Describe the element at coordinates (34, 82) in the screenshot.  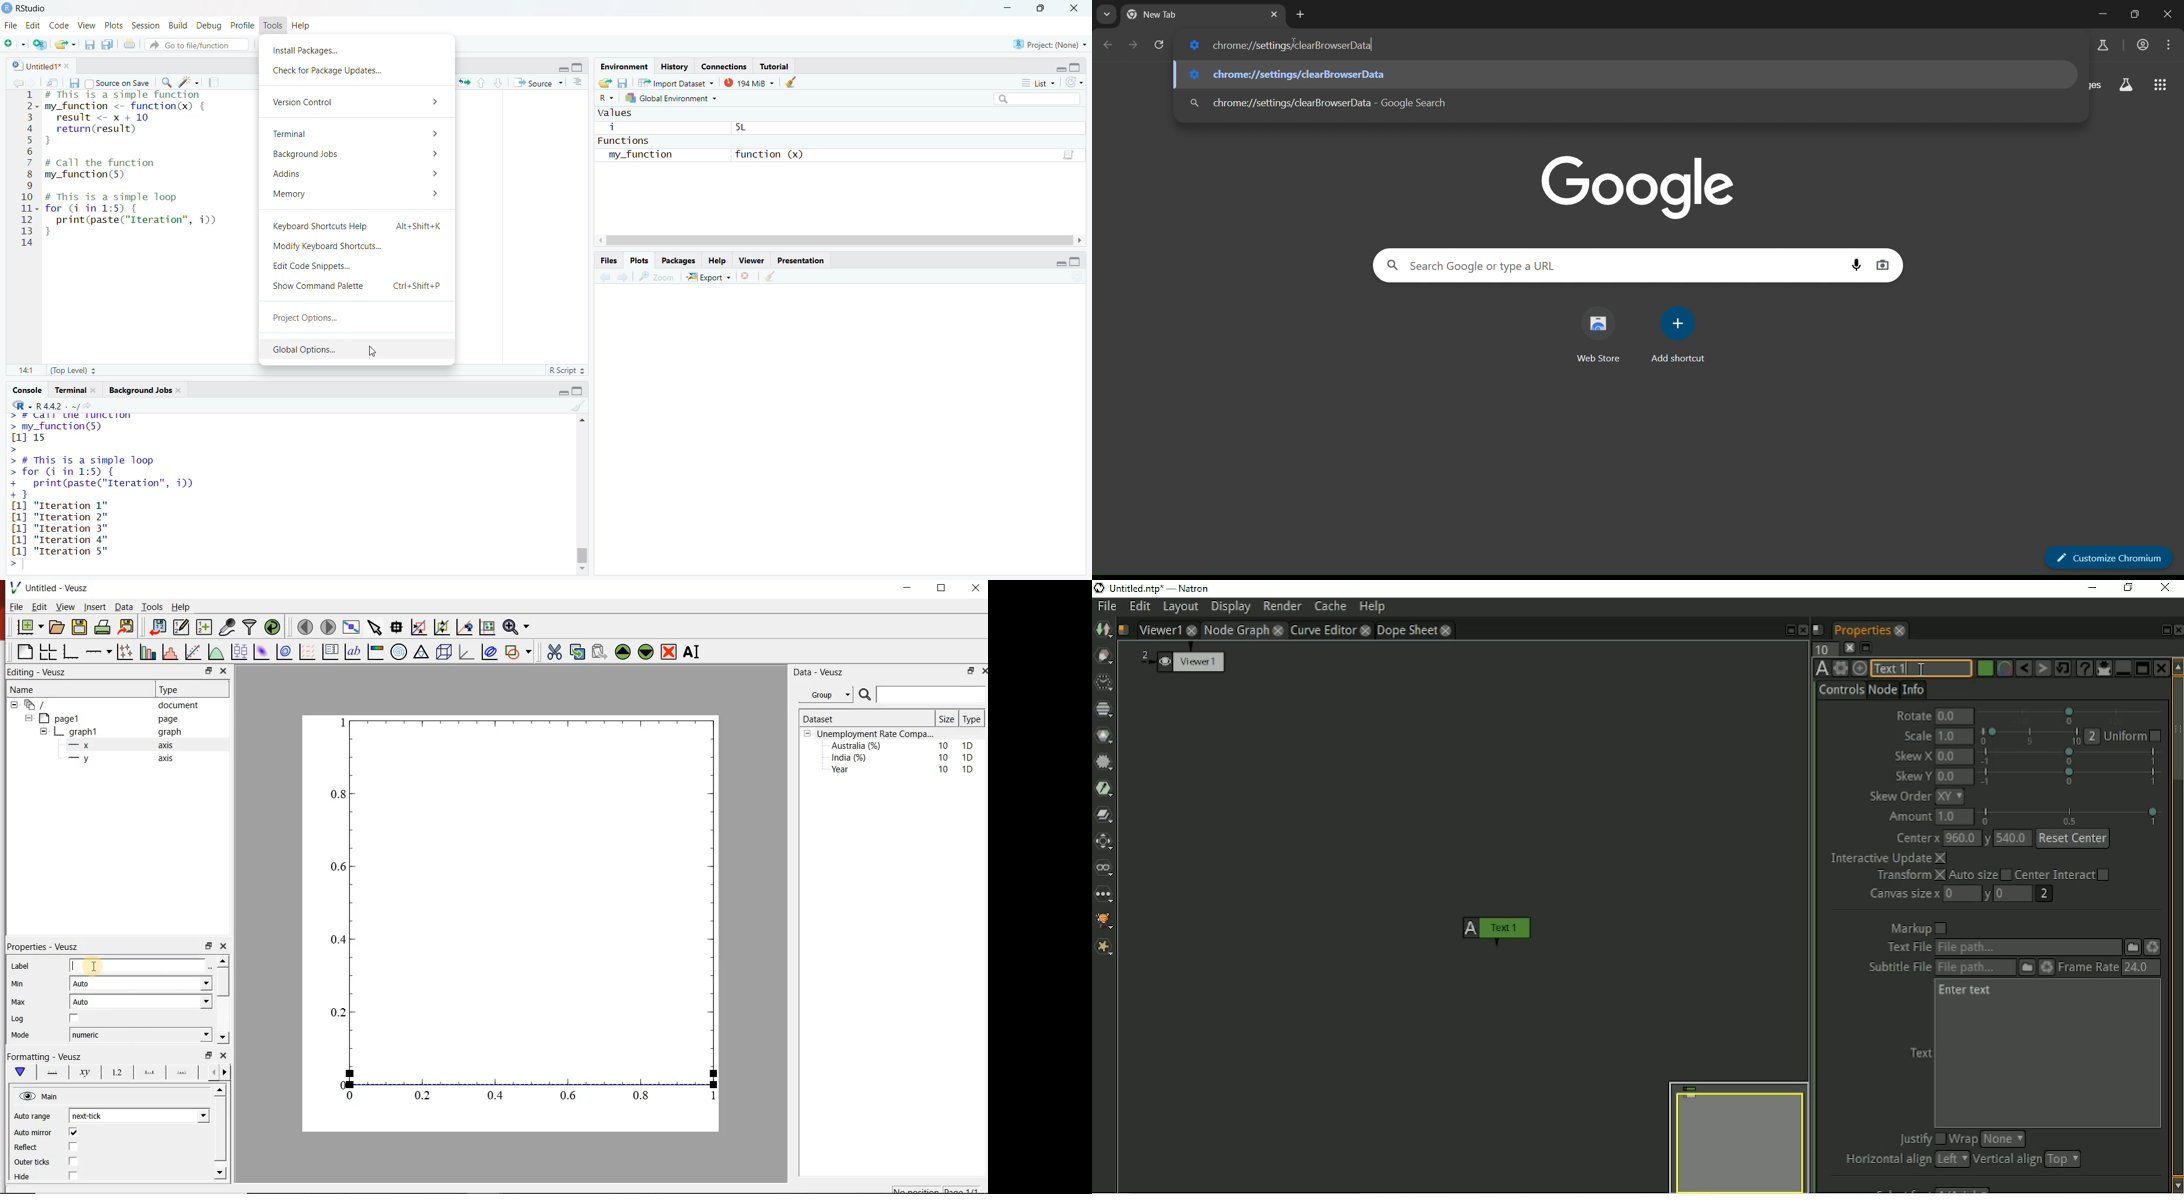
I see `go forward to next source location` at that location.